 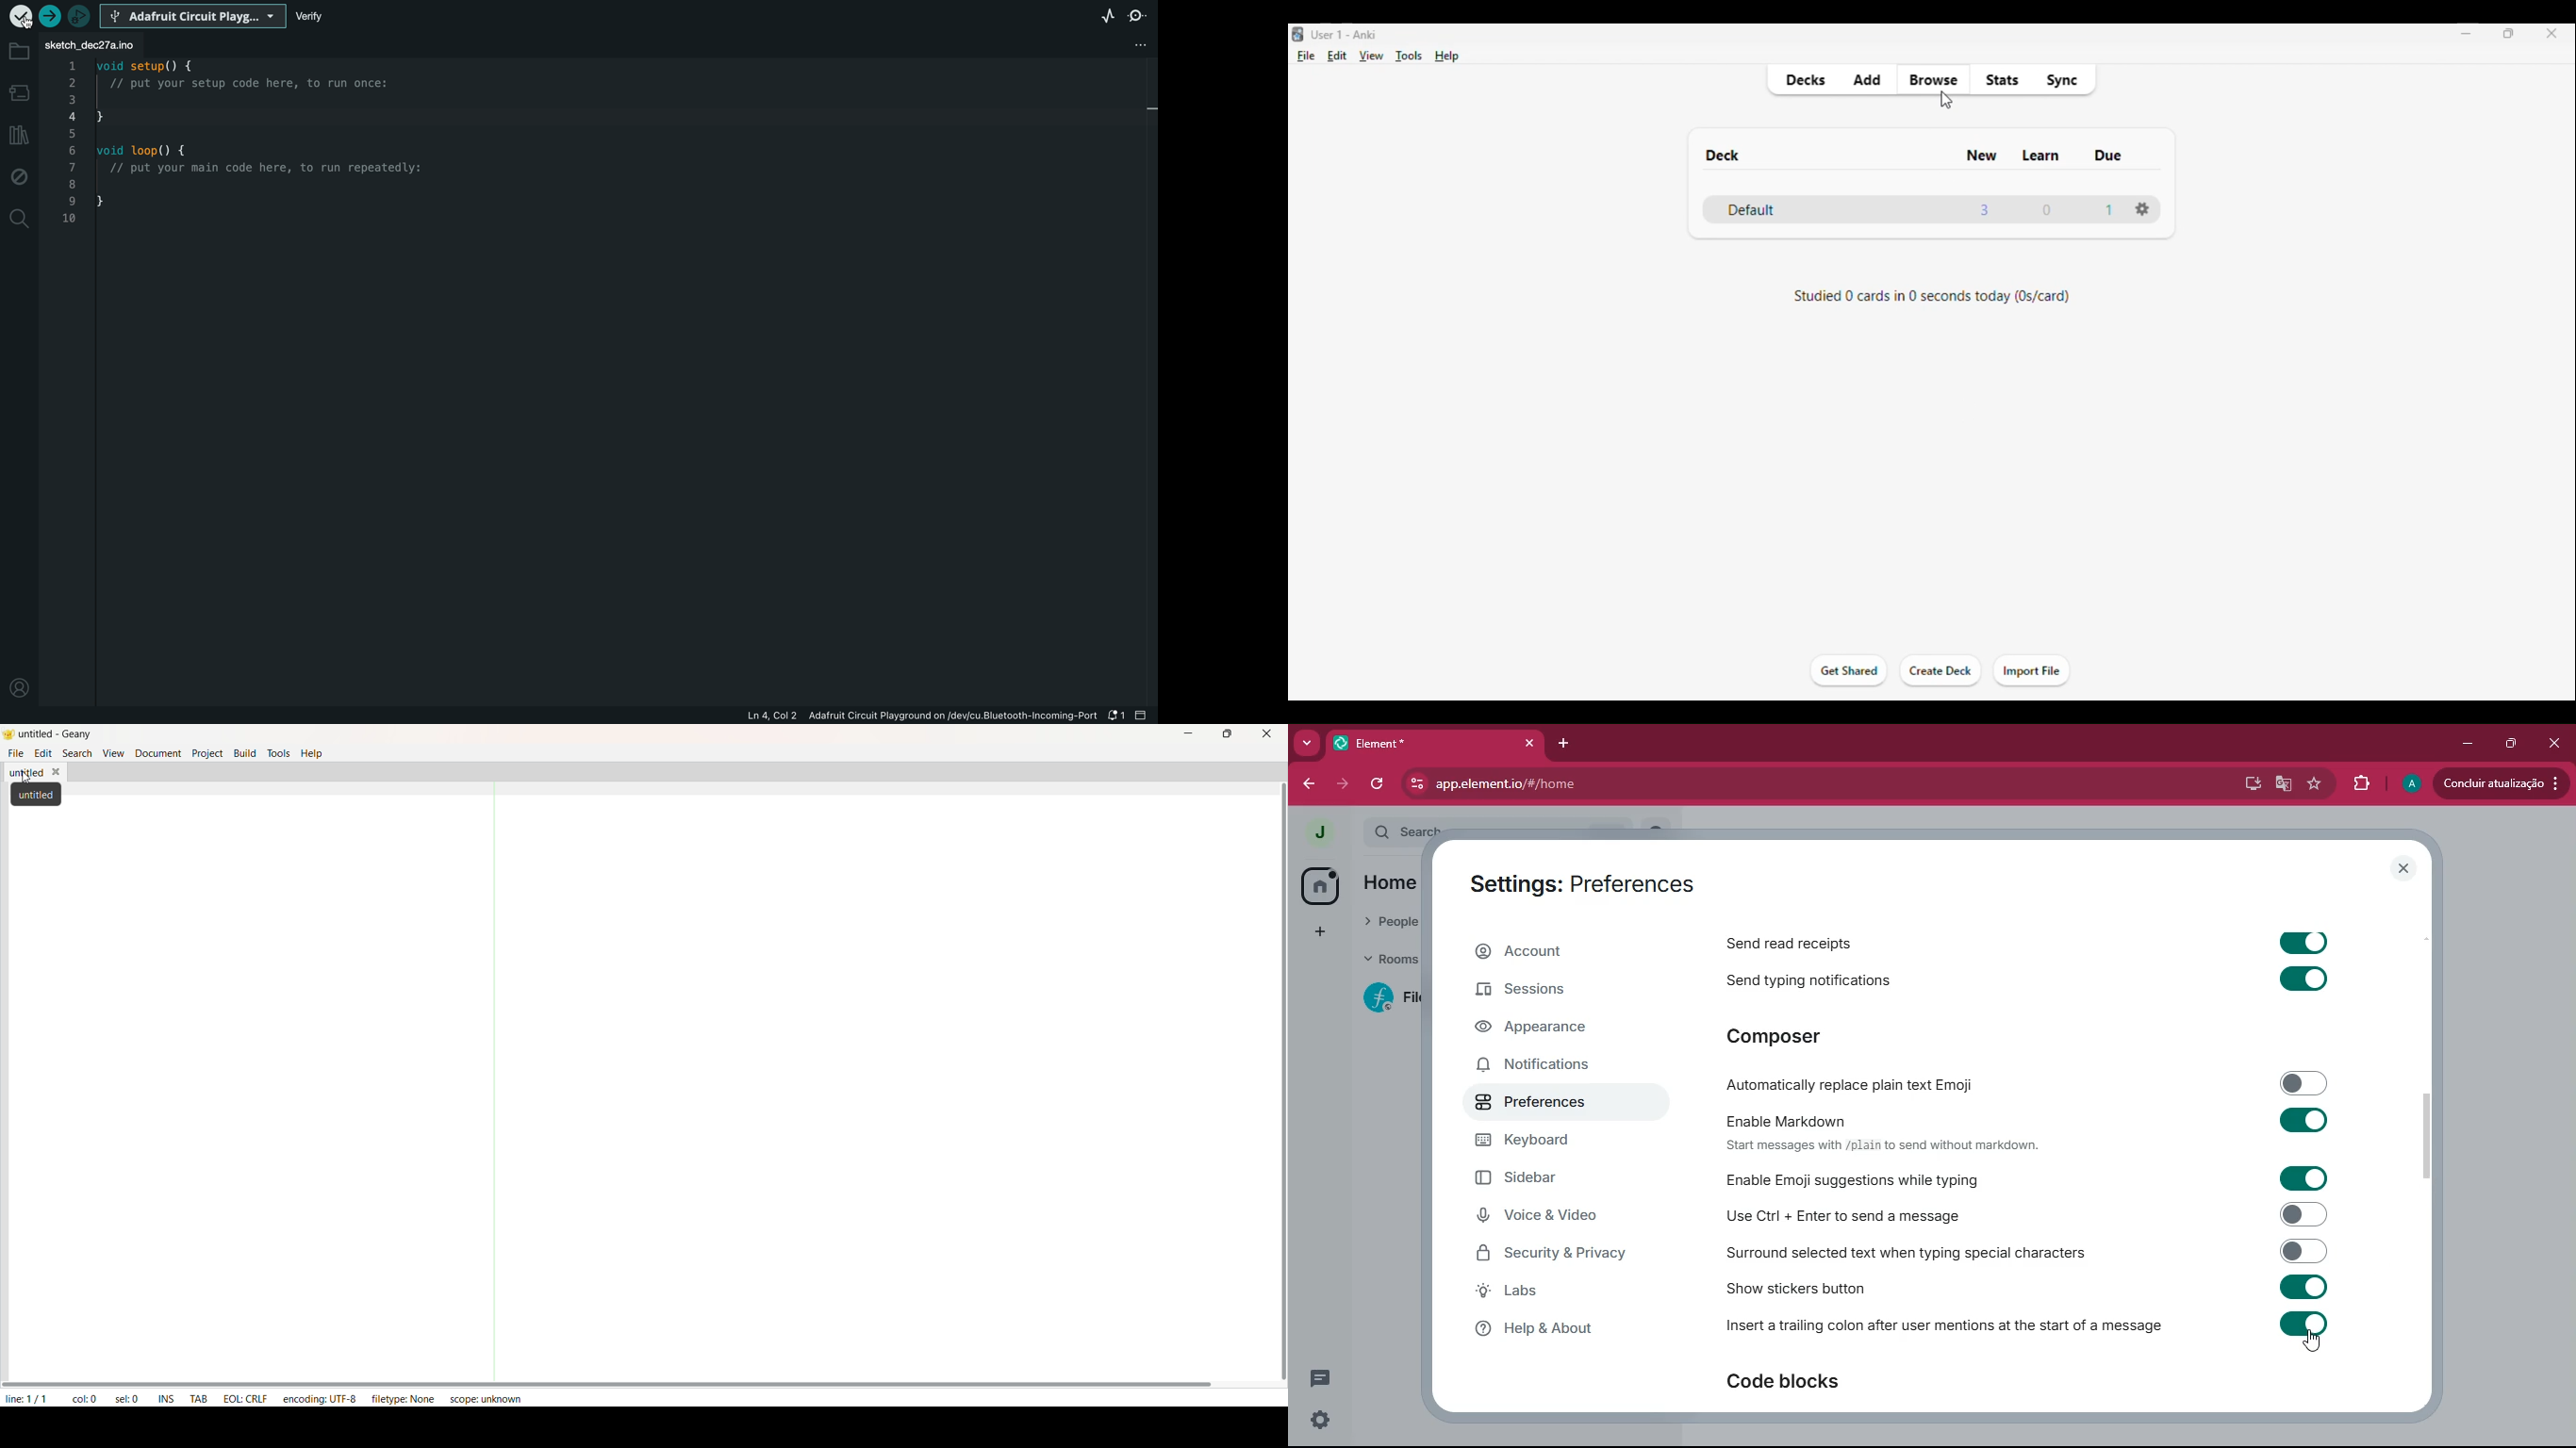 I want to click on maximize, so click(x=2513, y=745).